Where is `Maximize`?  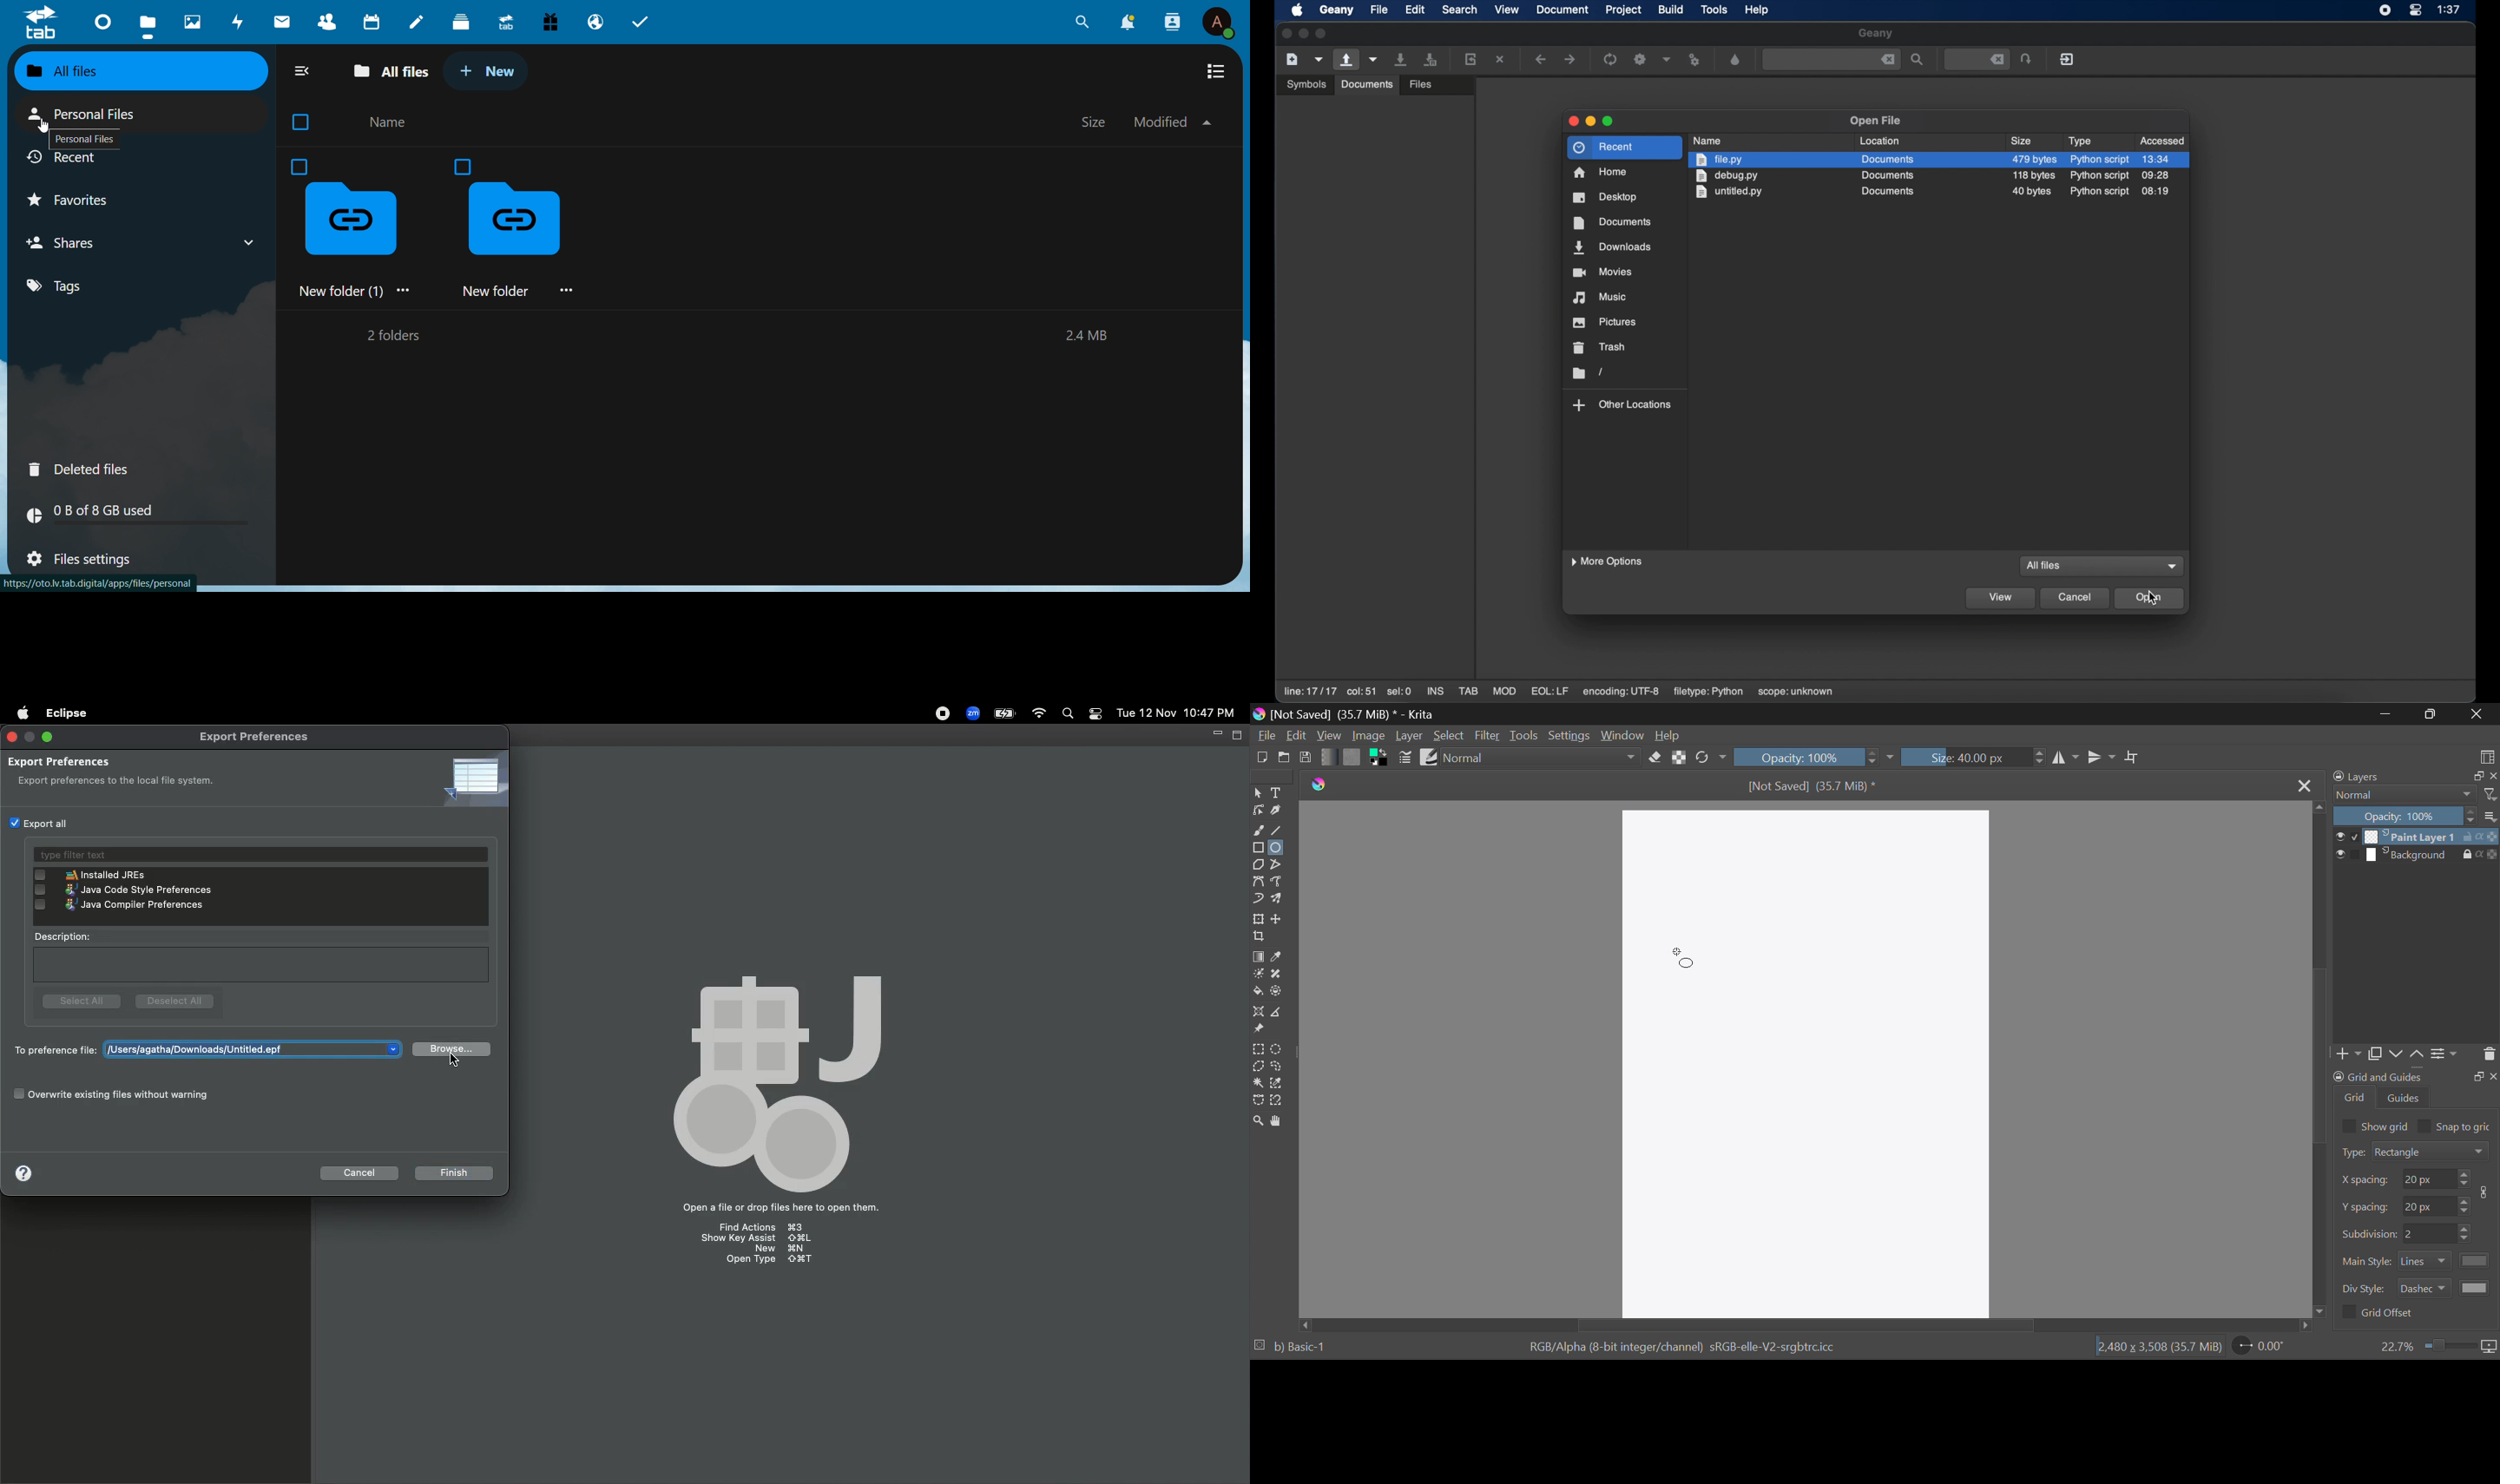 Maximize is located at coordinates (1239, 736).